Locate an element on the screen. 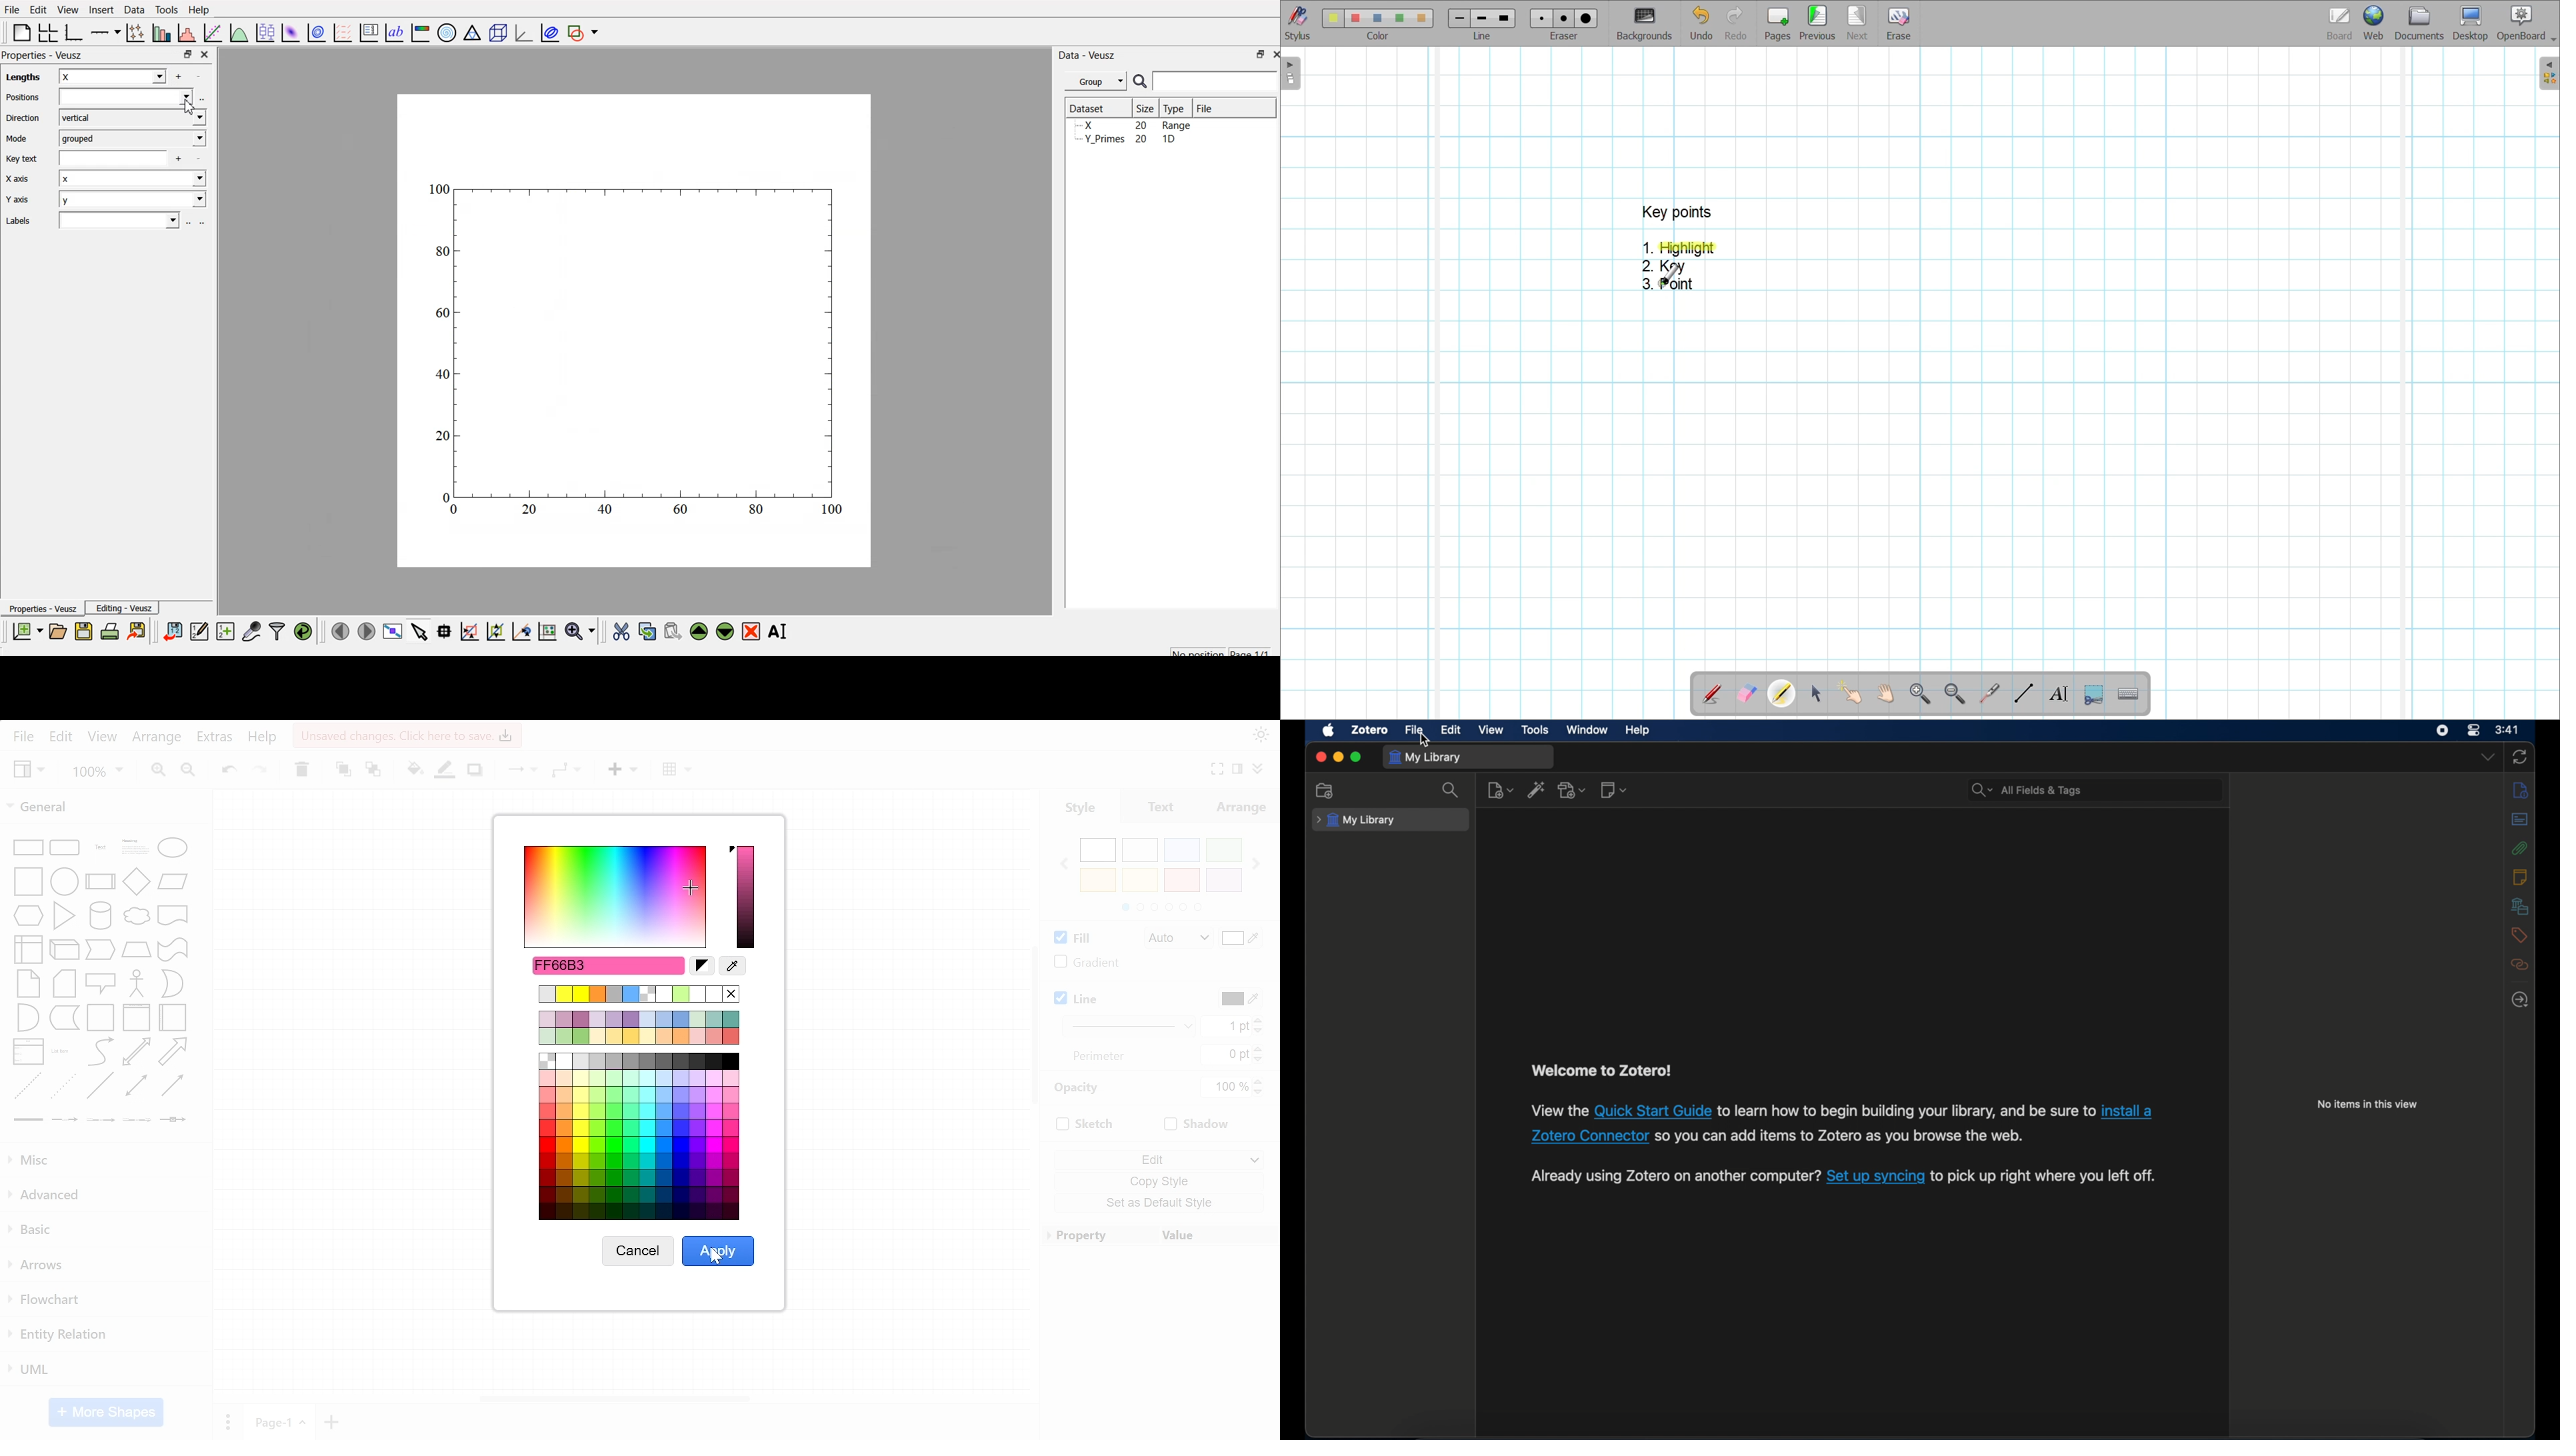  info is located at coordinates (2521, 789).